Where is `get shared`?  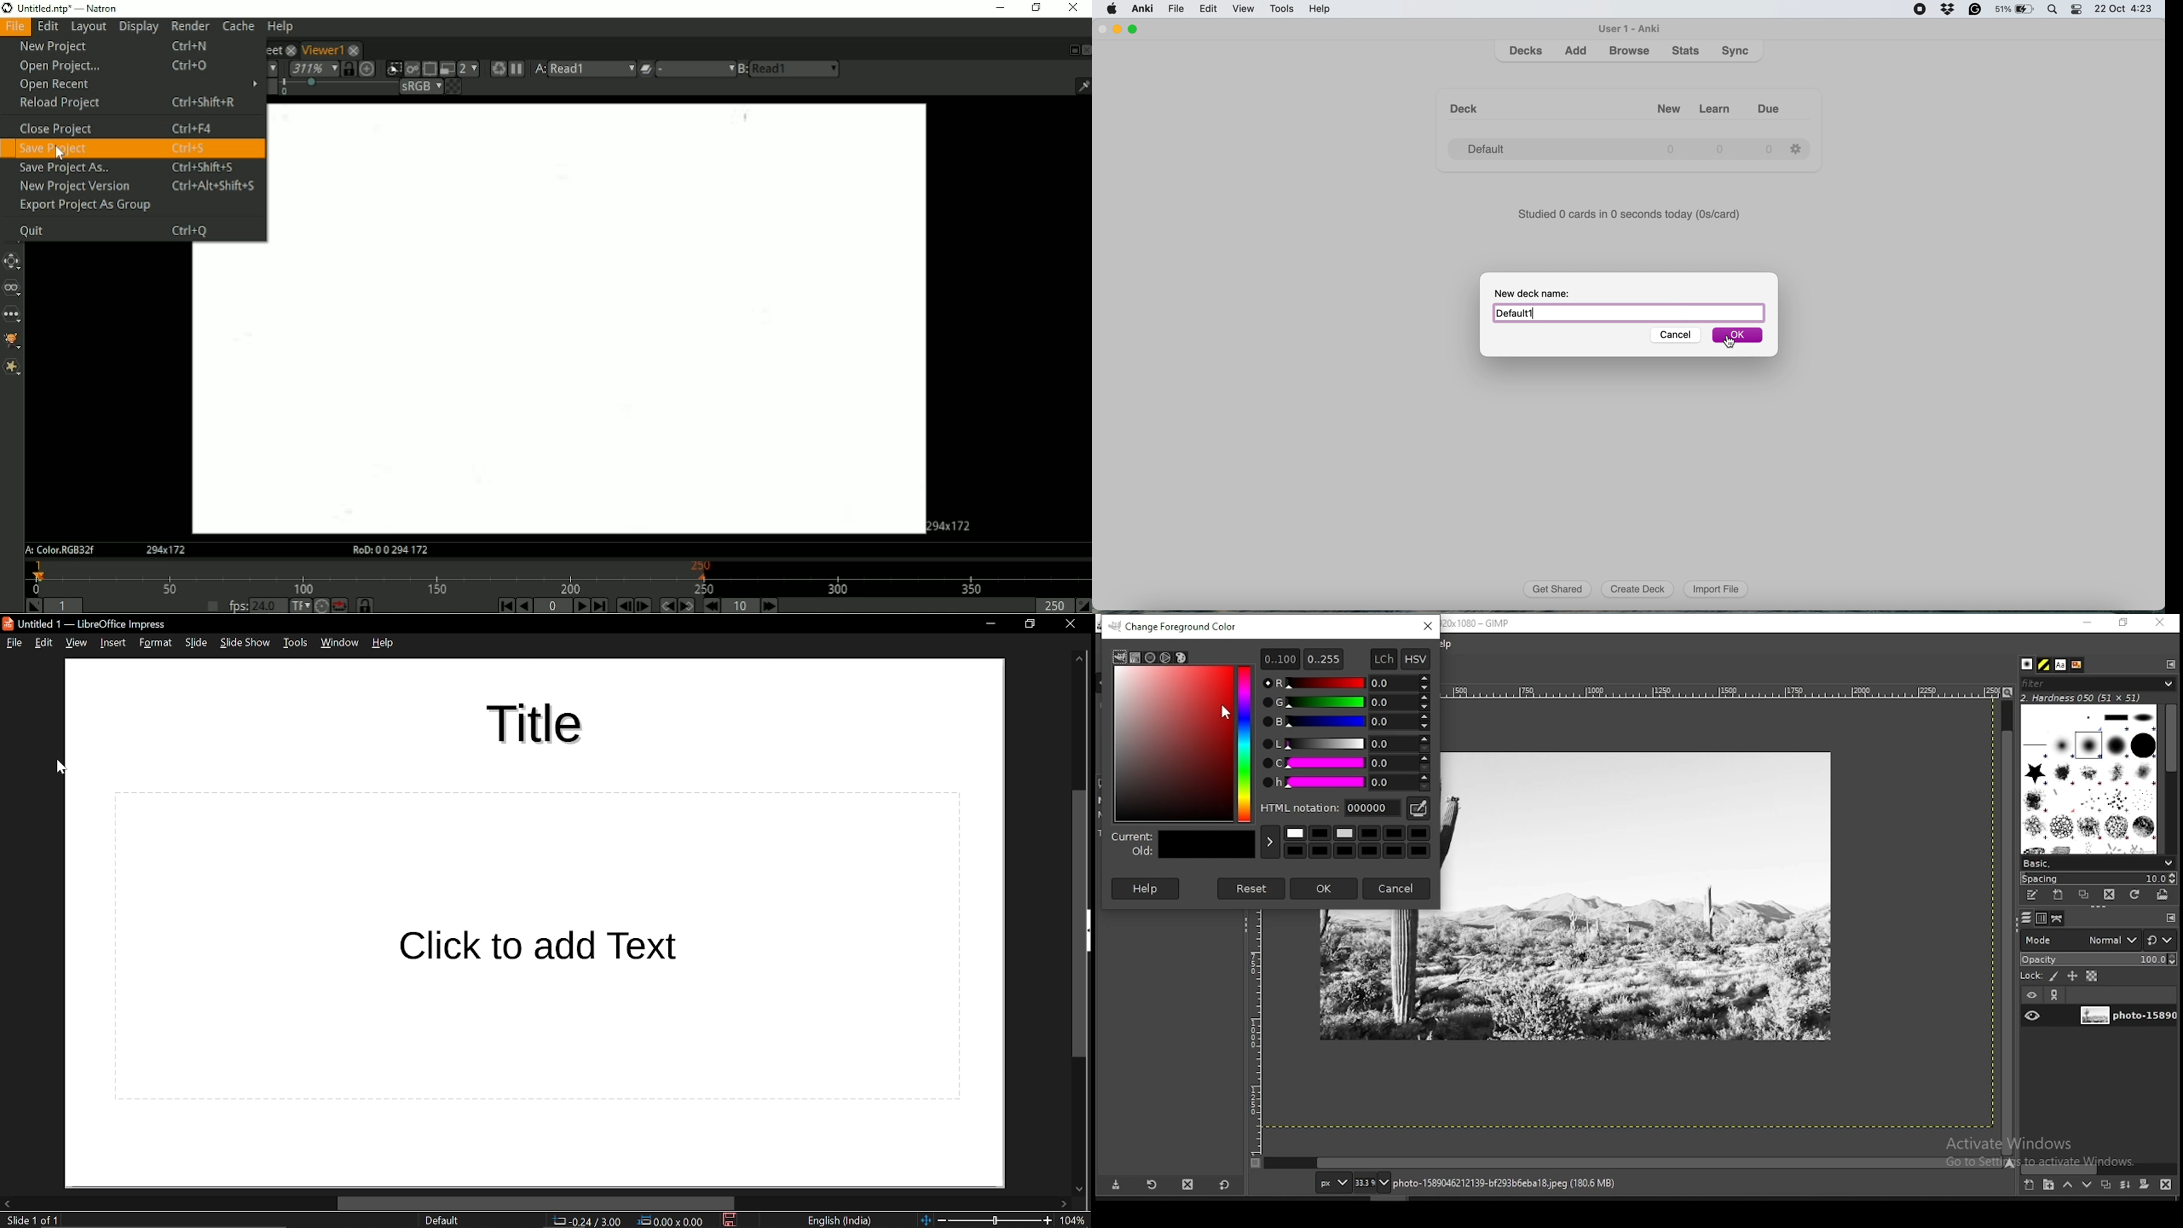
get shared is located at coordinates (1558, 589).